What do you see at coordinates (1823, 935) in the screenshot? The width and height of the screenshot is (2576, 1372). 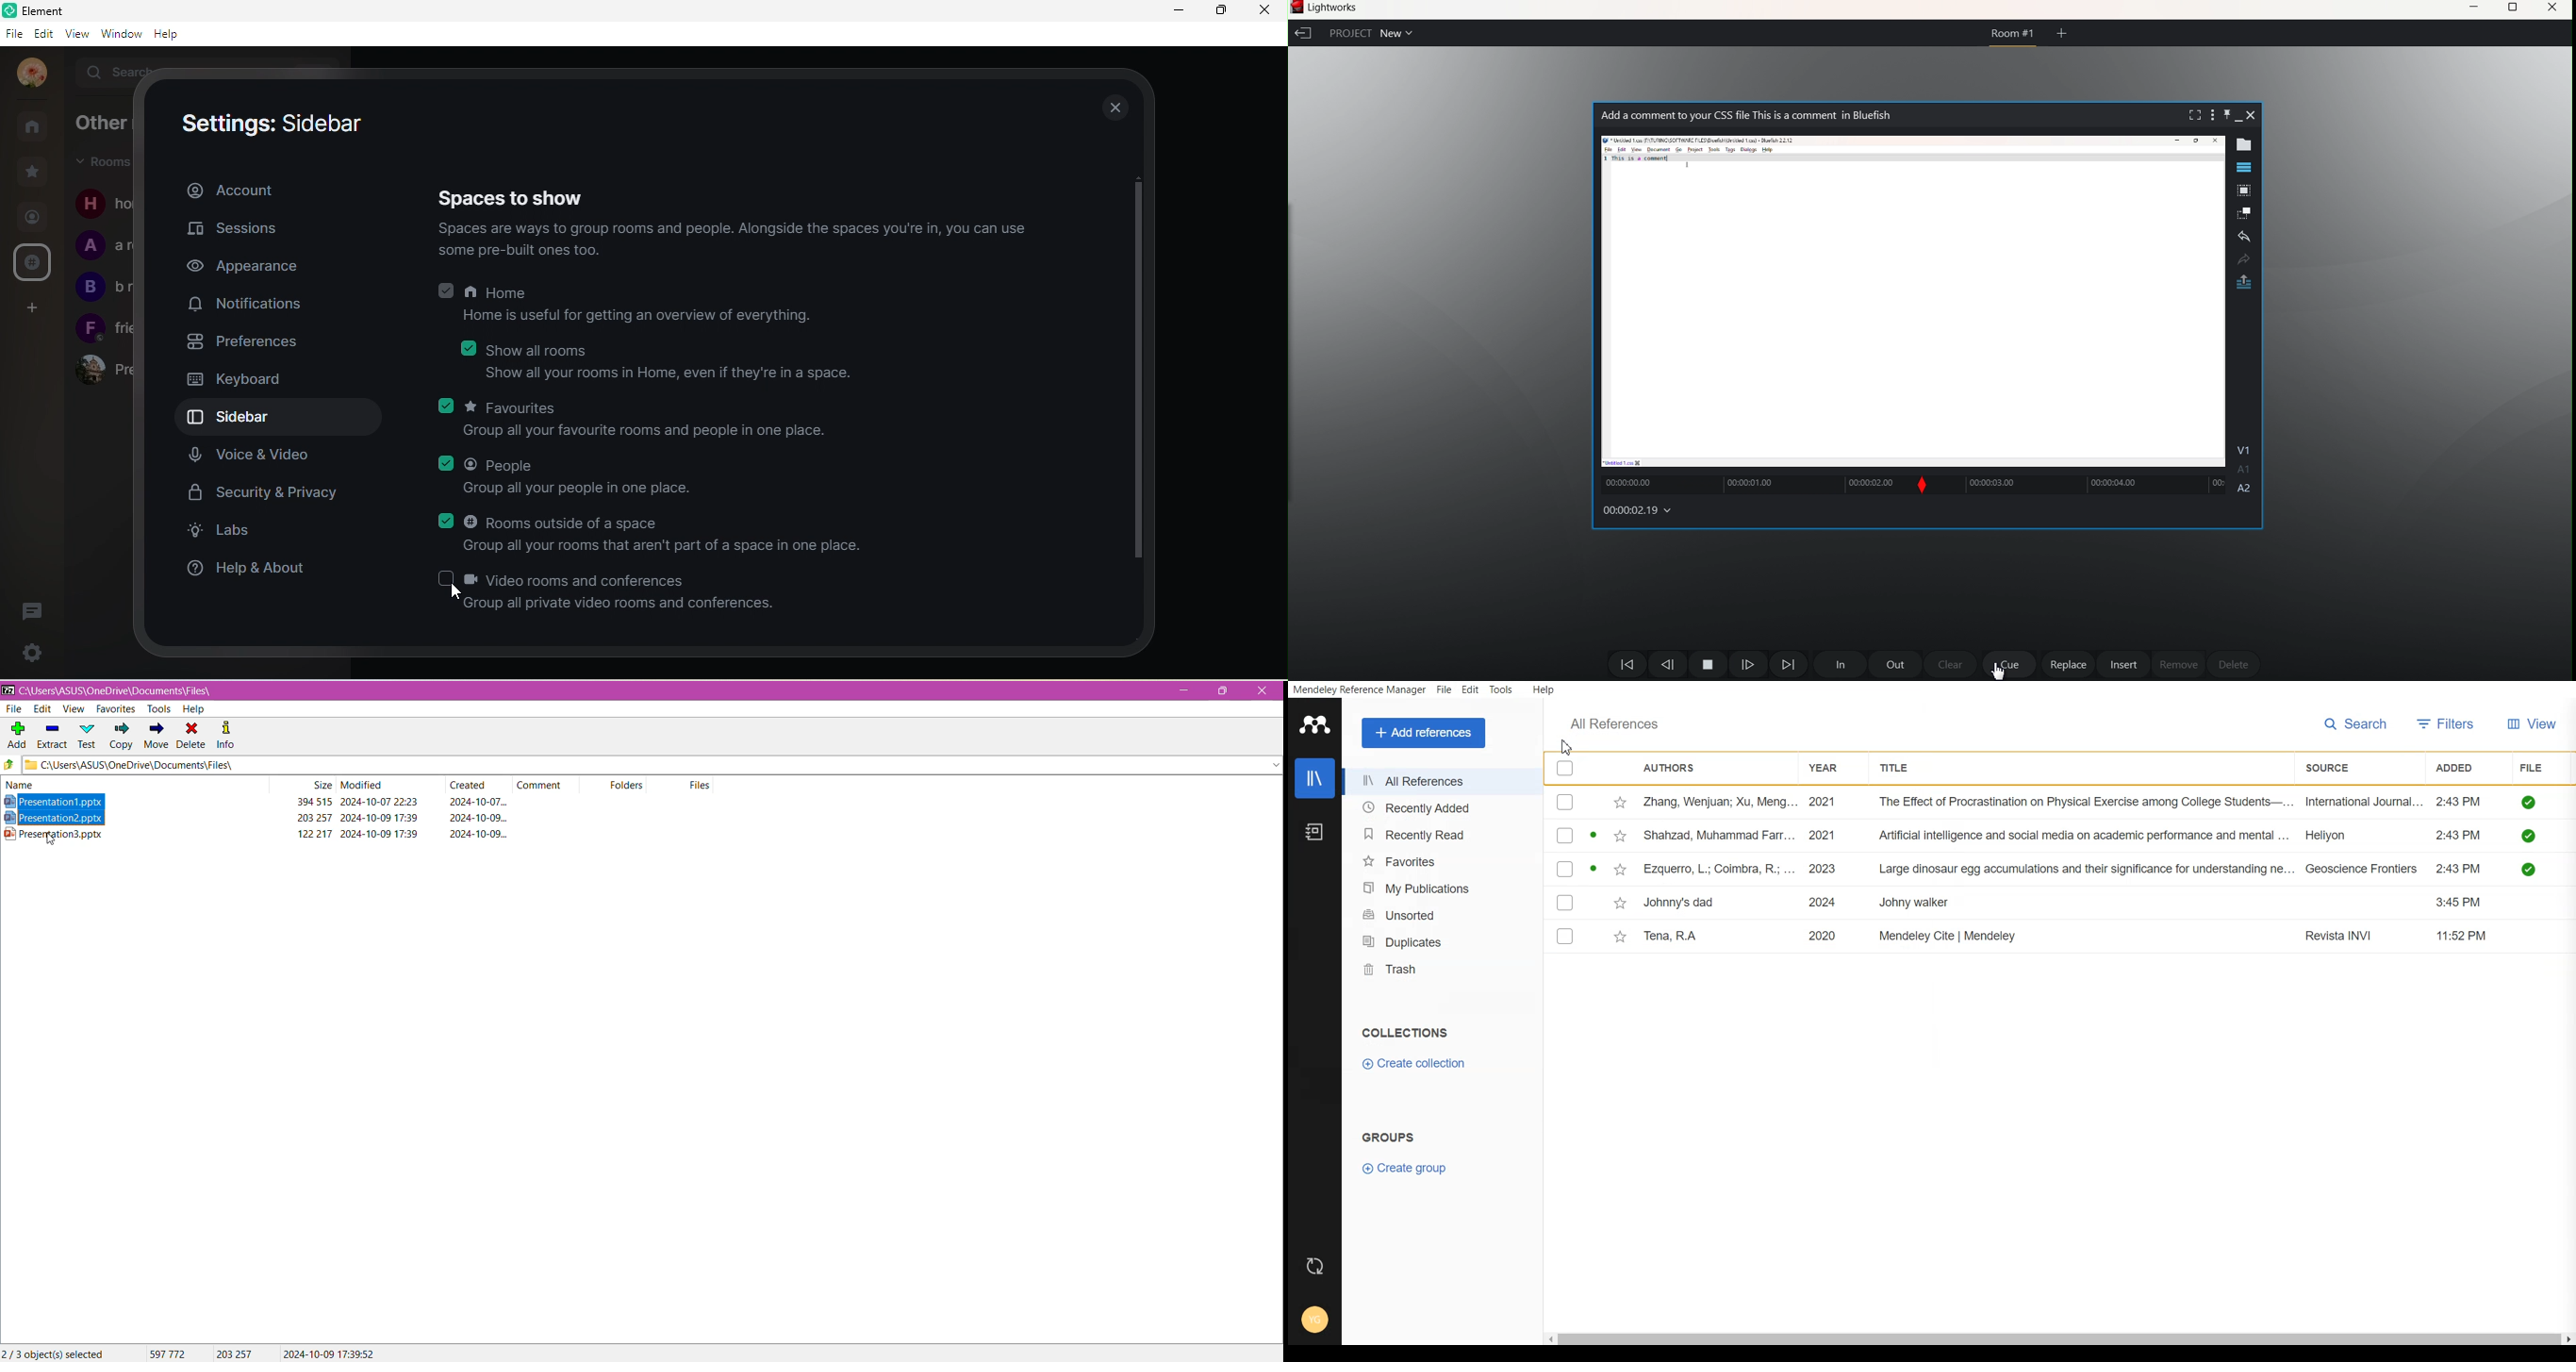 I see `2020` at bounding box center [1823, 935].